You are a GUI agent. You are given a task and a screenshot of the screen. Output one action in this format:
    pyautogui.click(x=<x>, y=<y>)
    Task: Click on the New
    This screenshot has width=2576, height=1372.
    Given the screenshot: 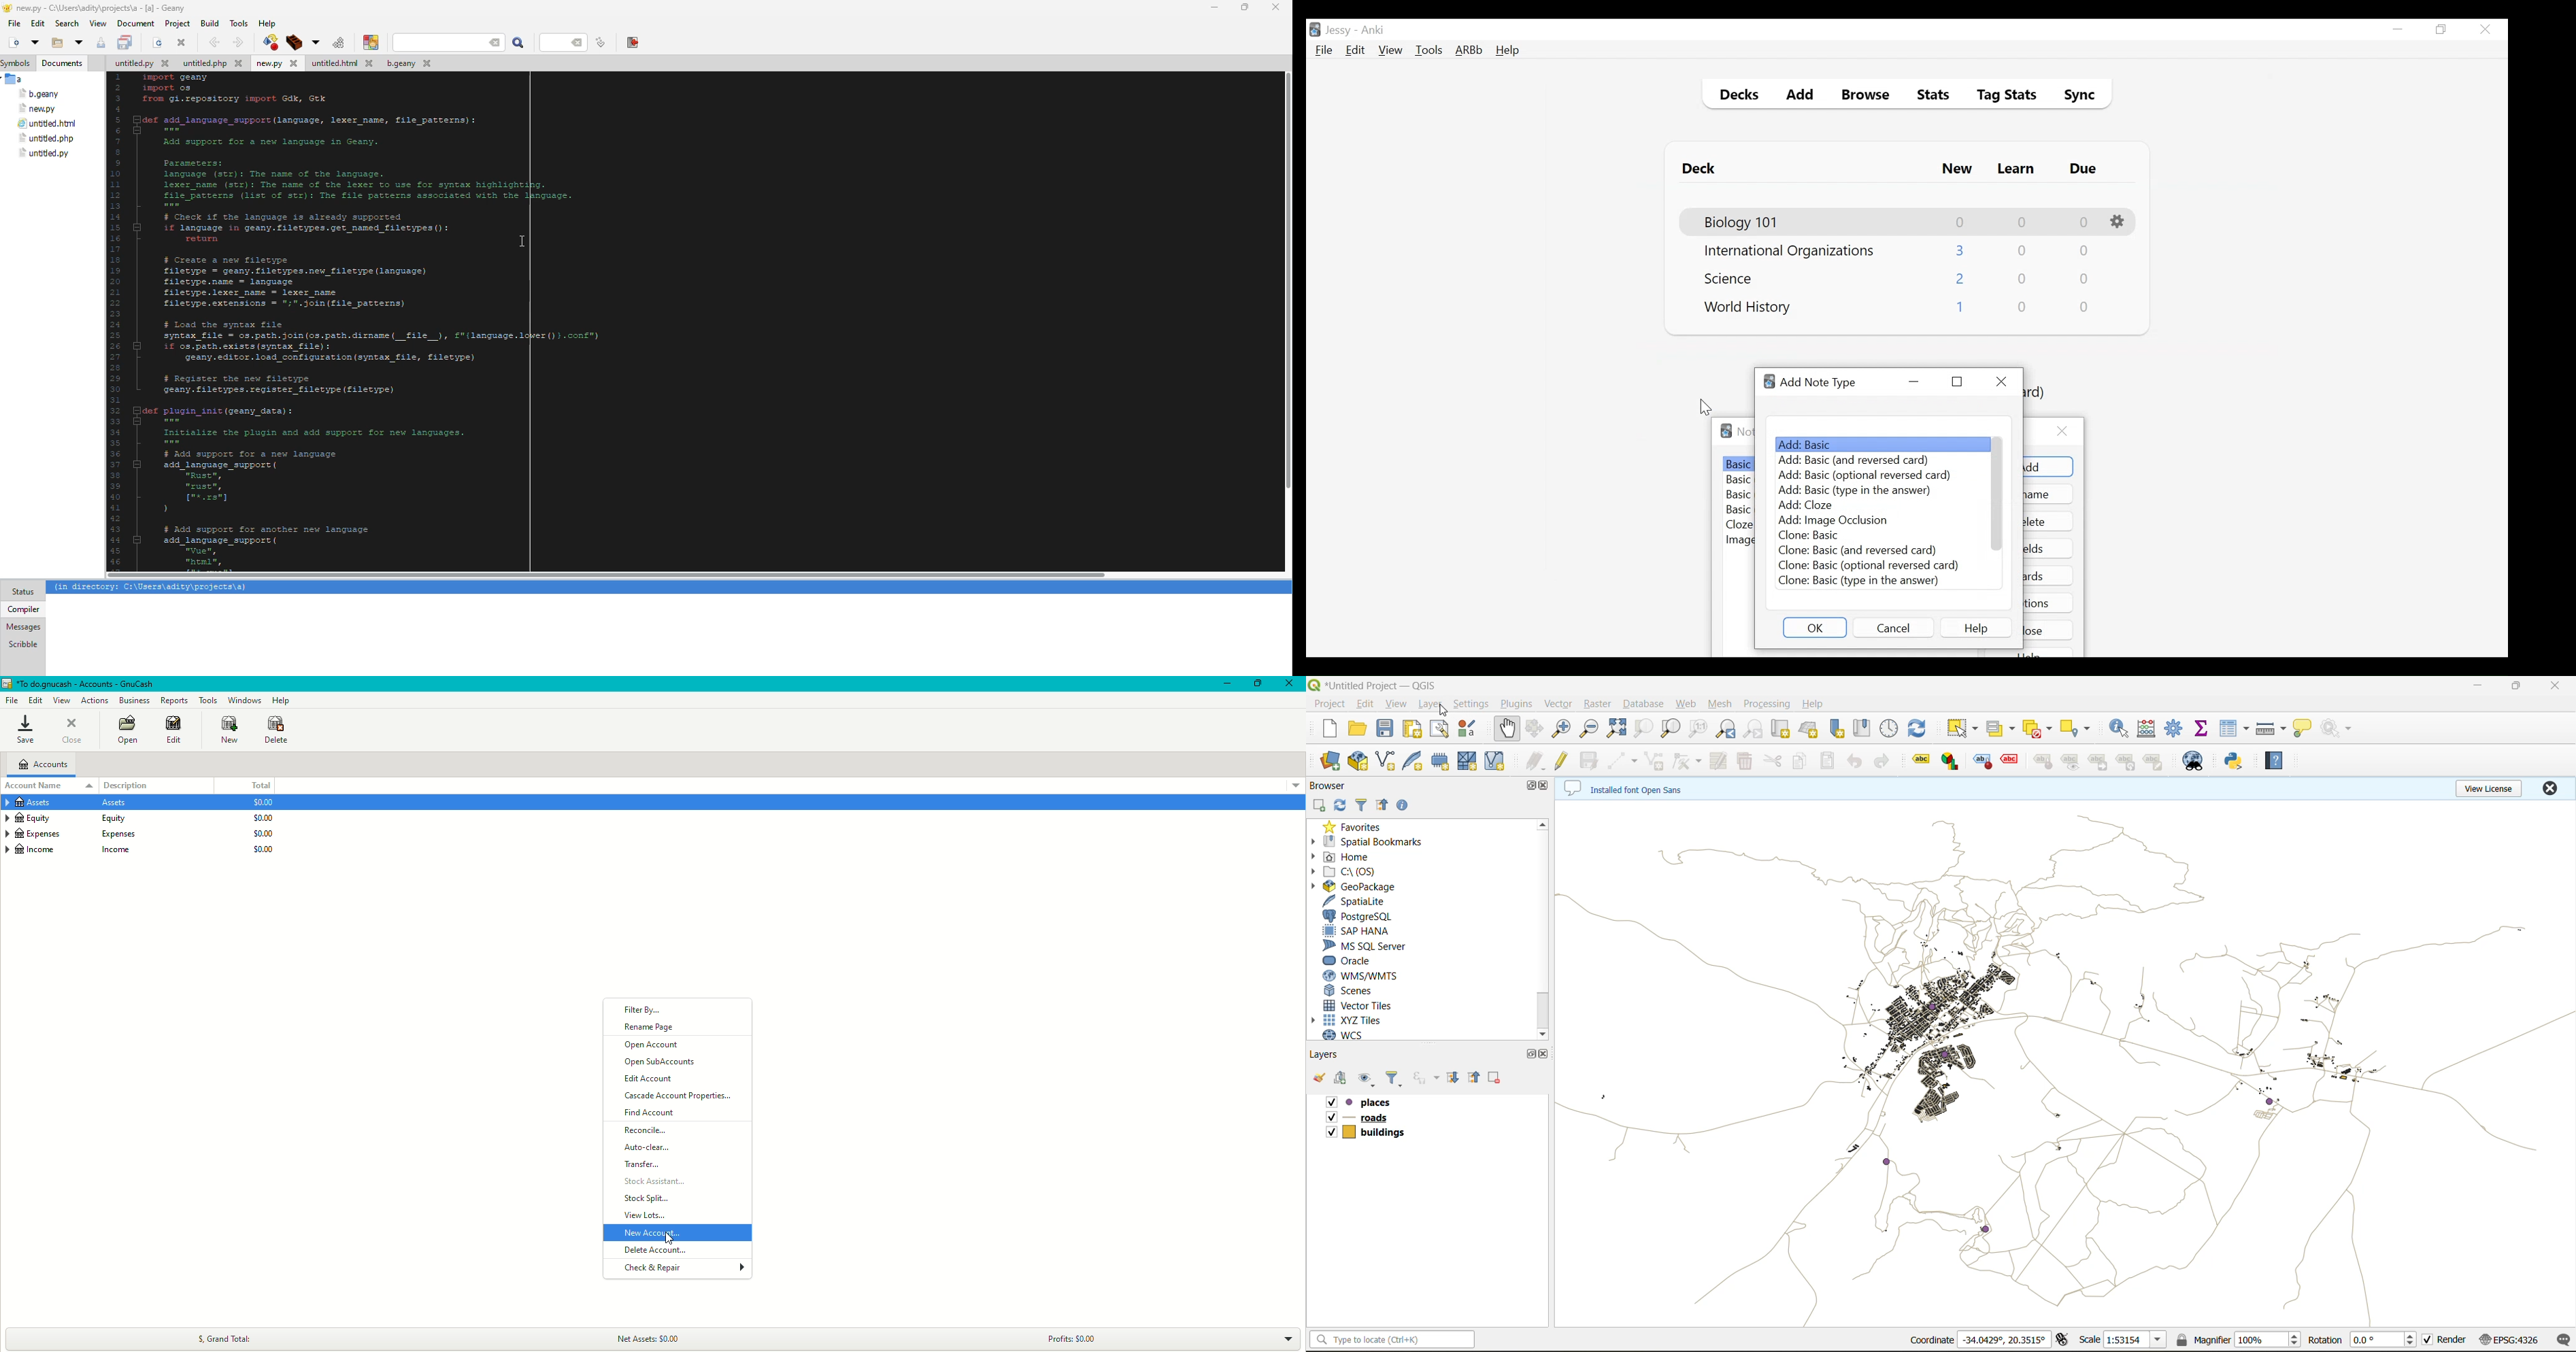 What is the action you would take?
    pyautogui.click(x=1957, y=170)
    